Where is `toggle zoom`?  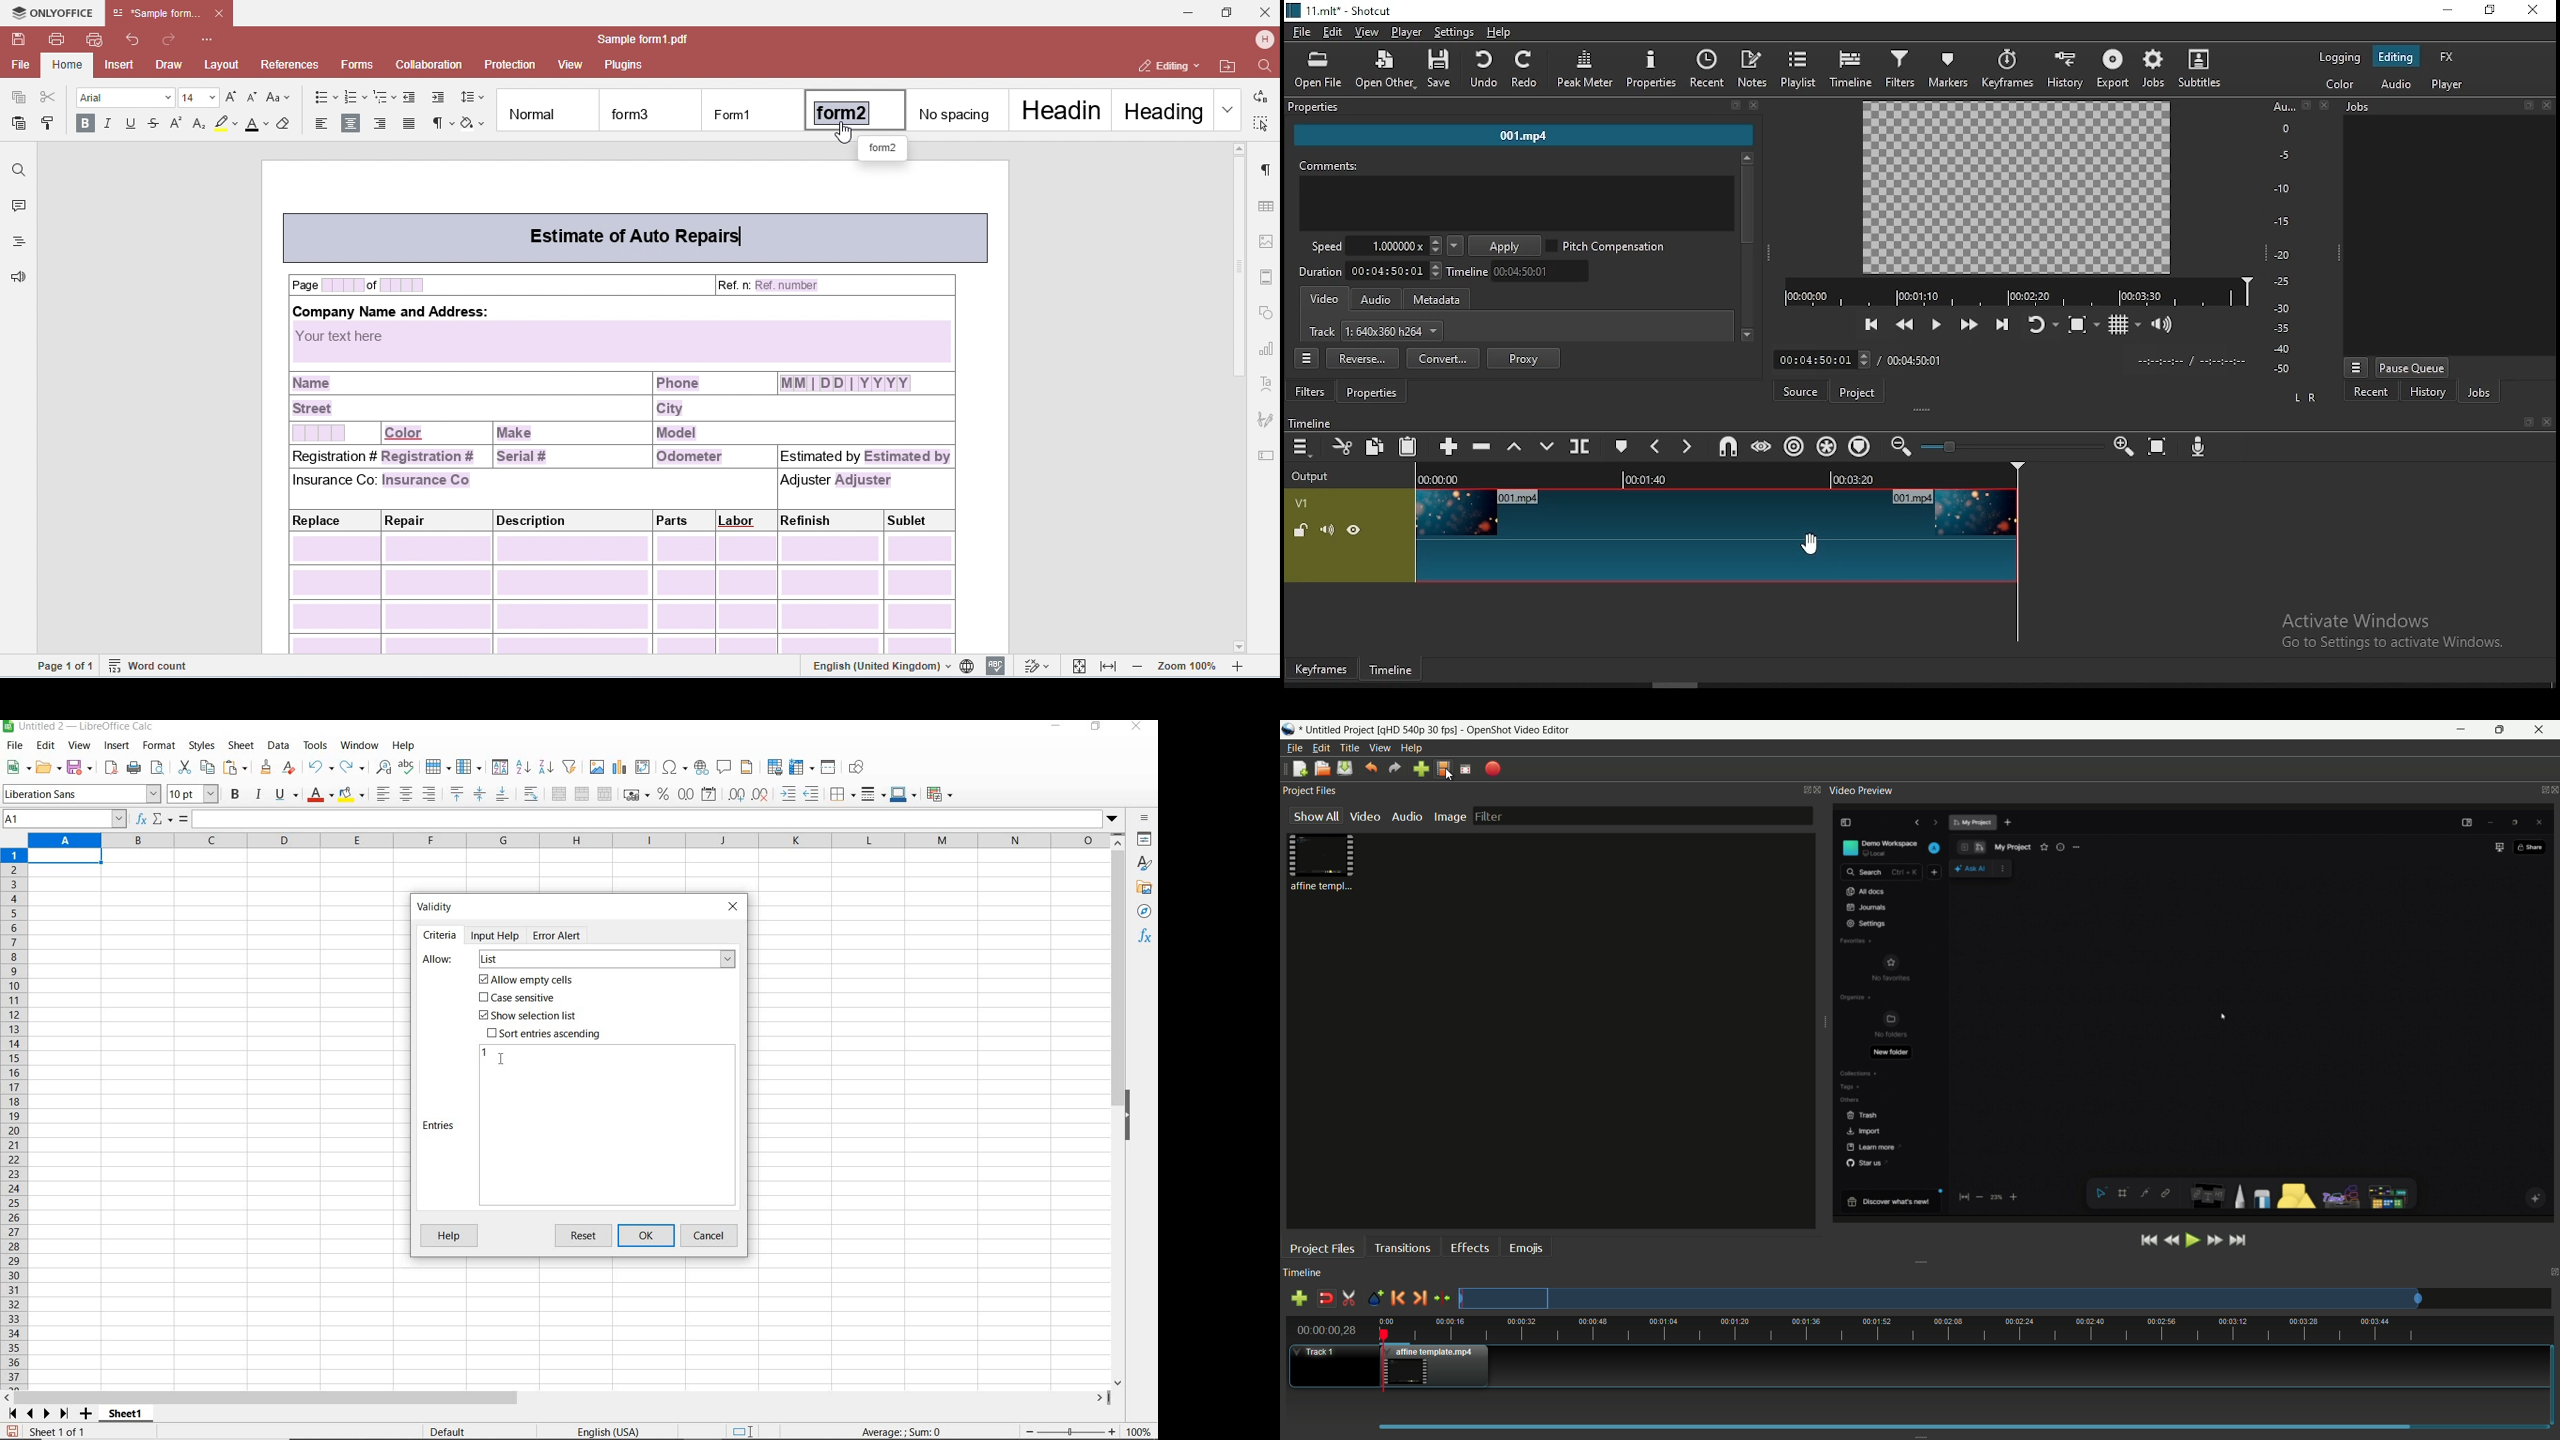 toggle zoom is located at coordinates (2085, 322).